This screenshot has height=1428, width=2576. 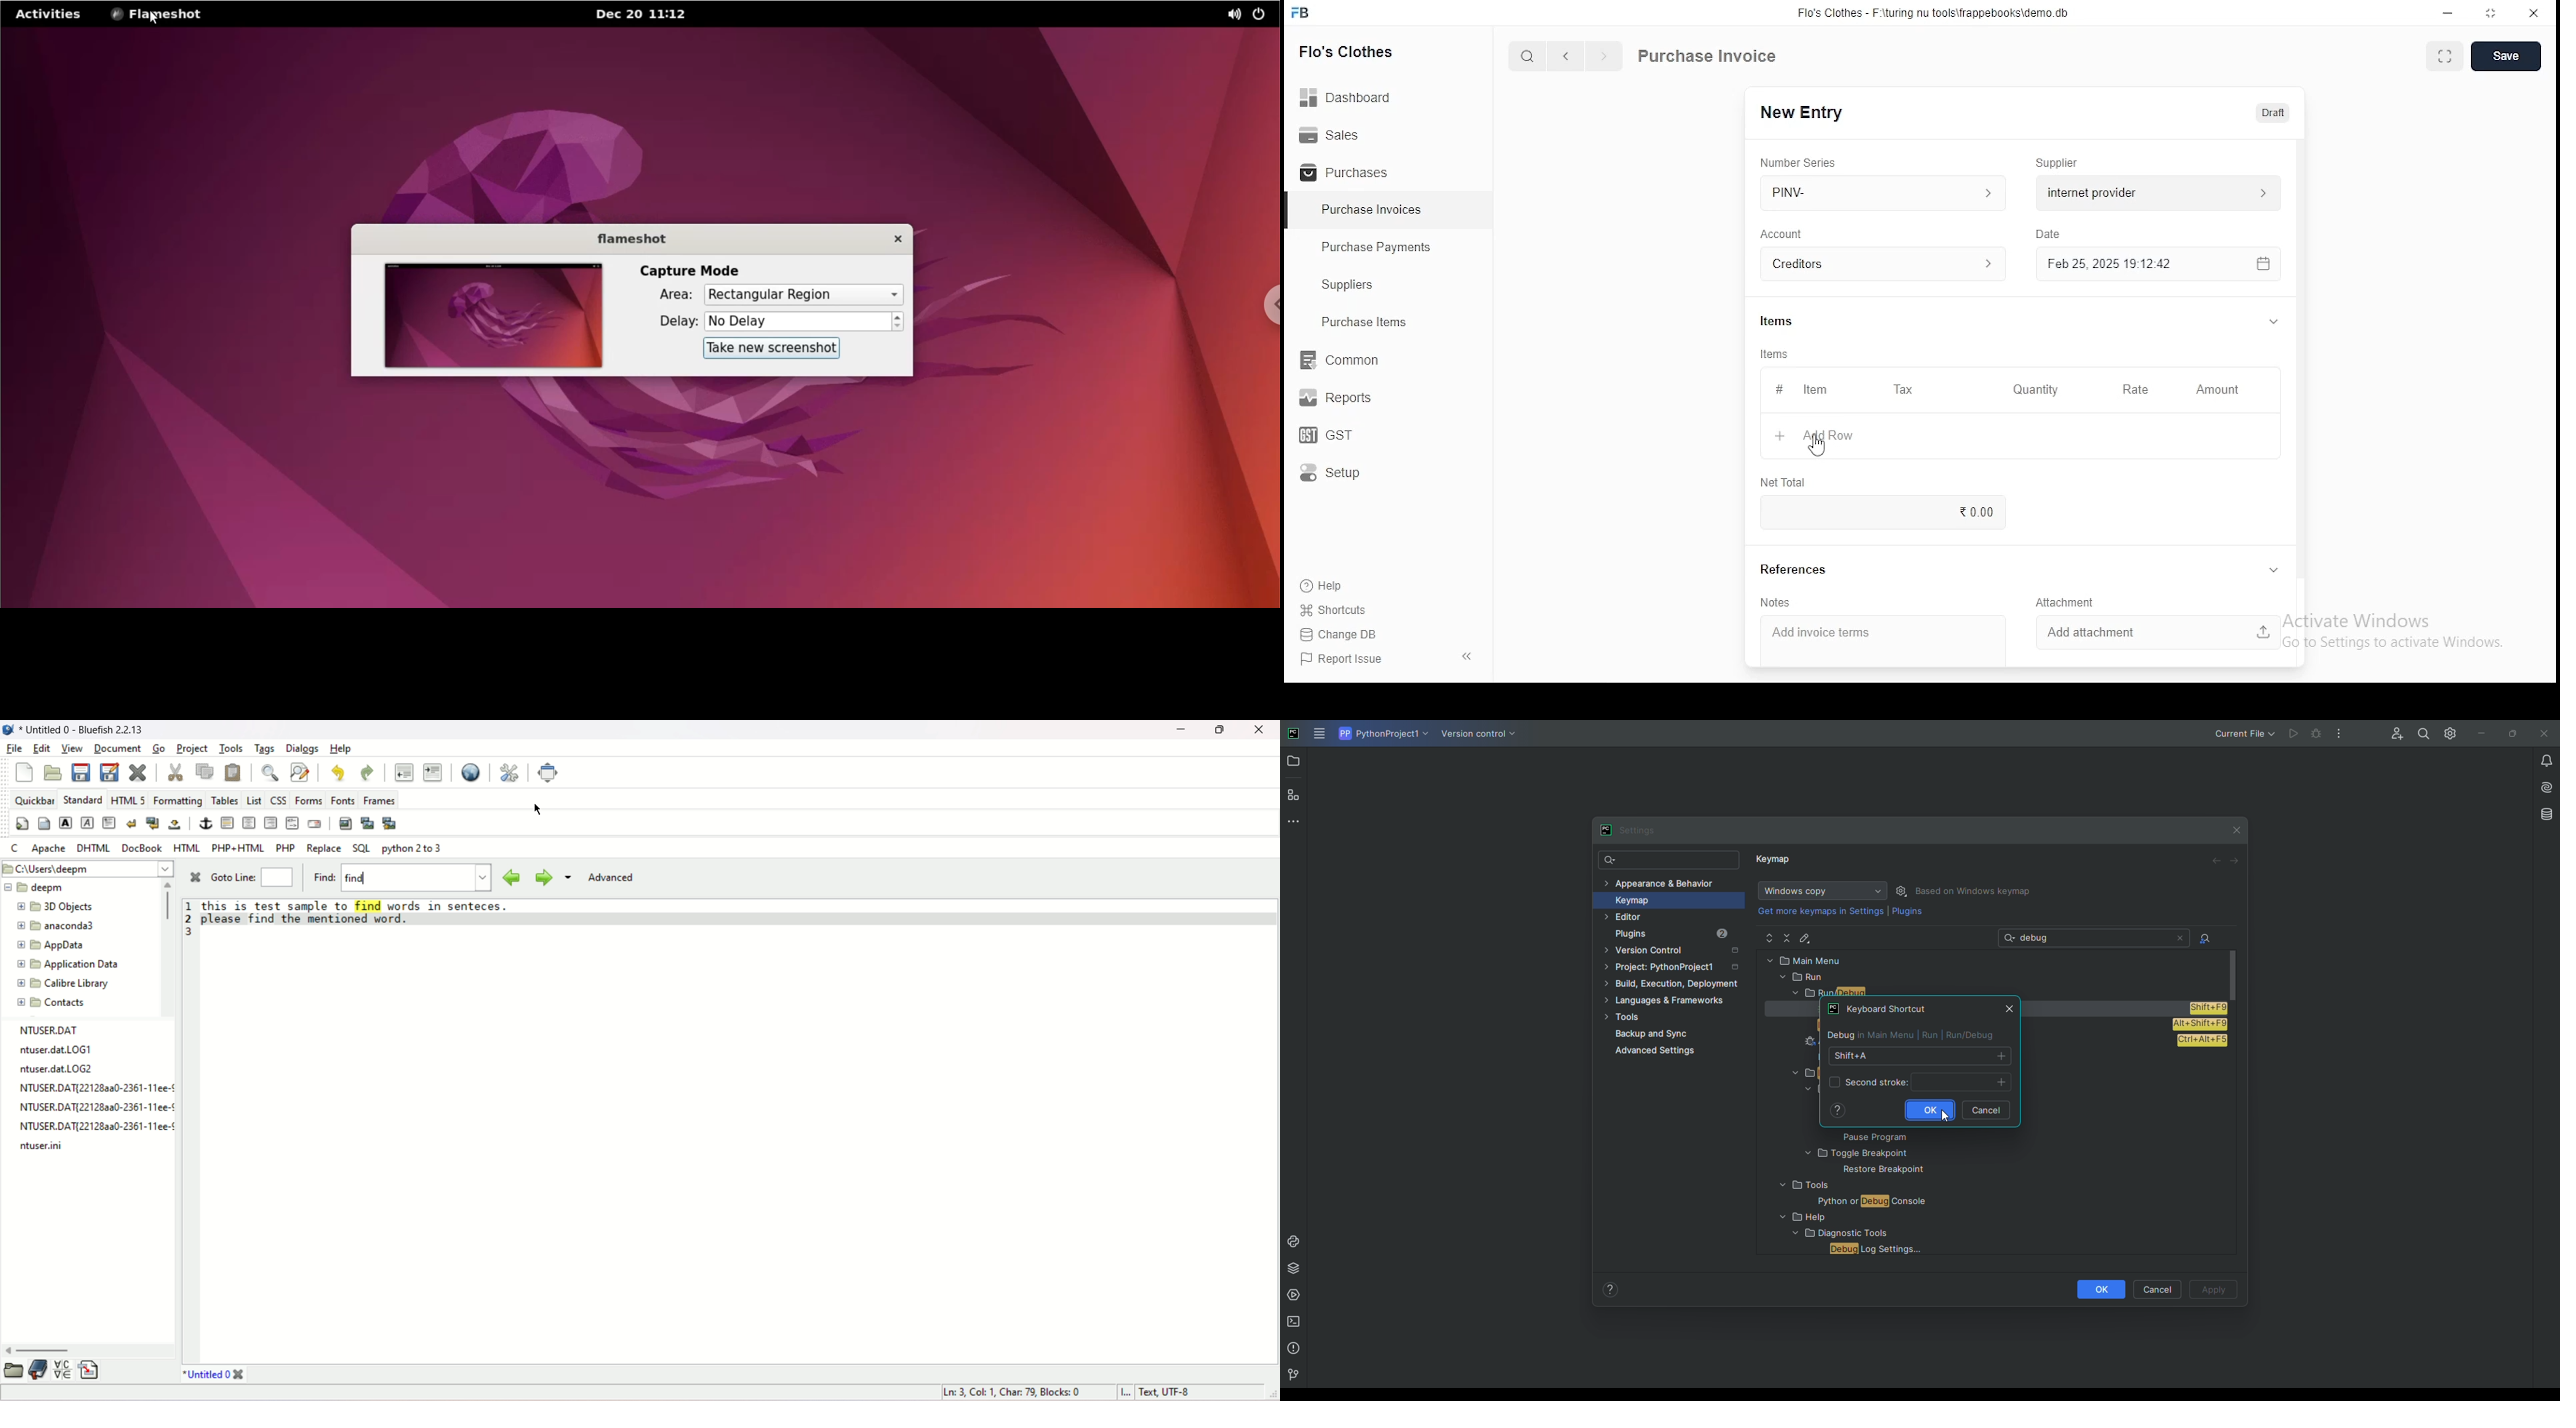 I want to click on open, so click(x=11, y=1373).